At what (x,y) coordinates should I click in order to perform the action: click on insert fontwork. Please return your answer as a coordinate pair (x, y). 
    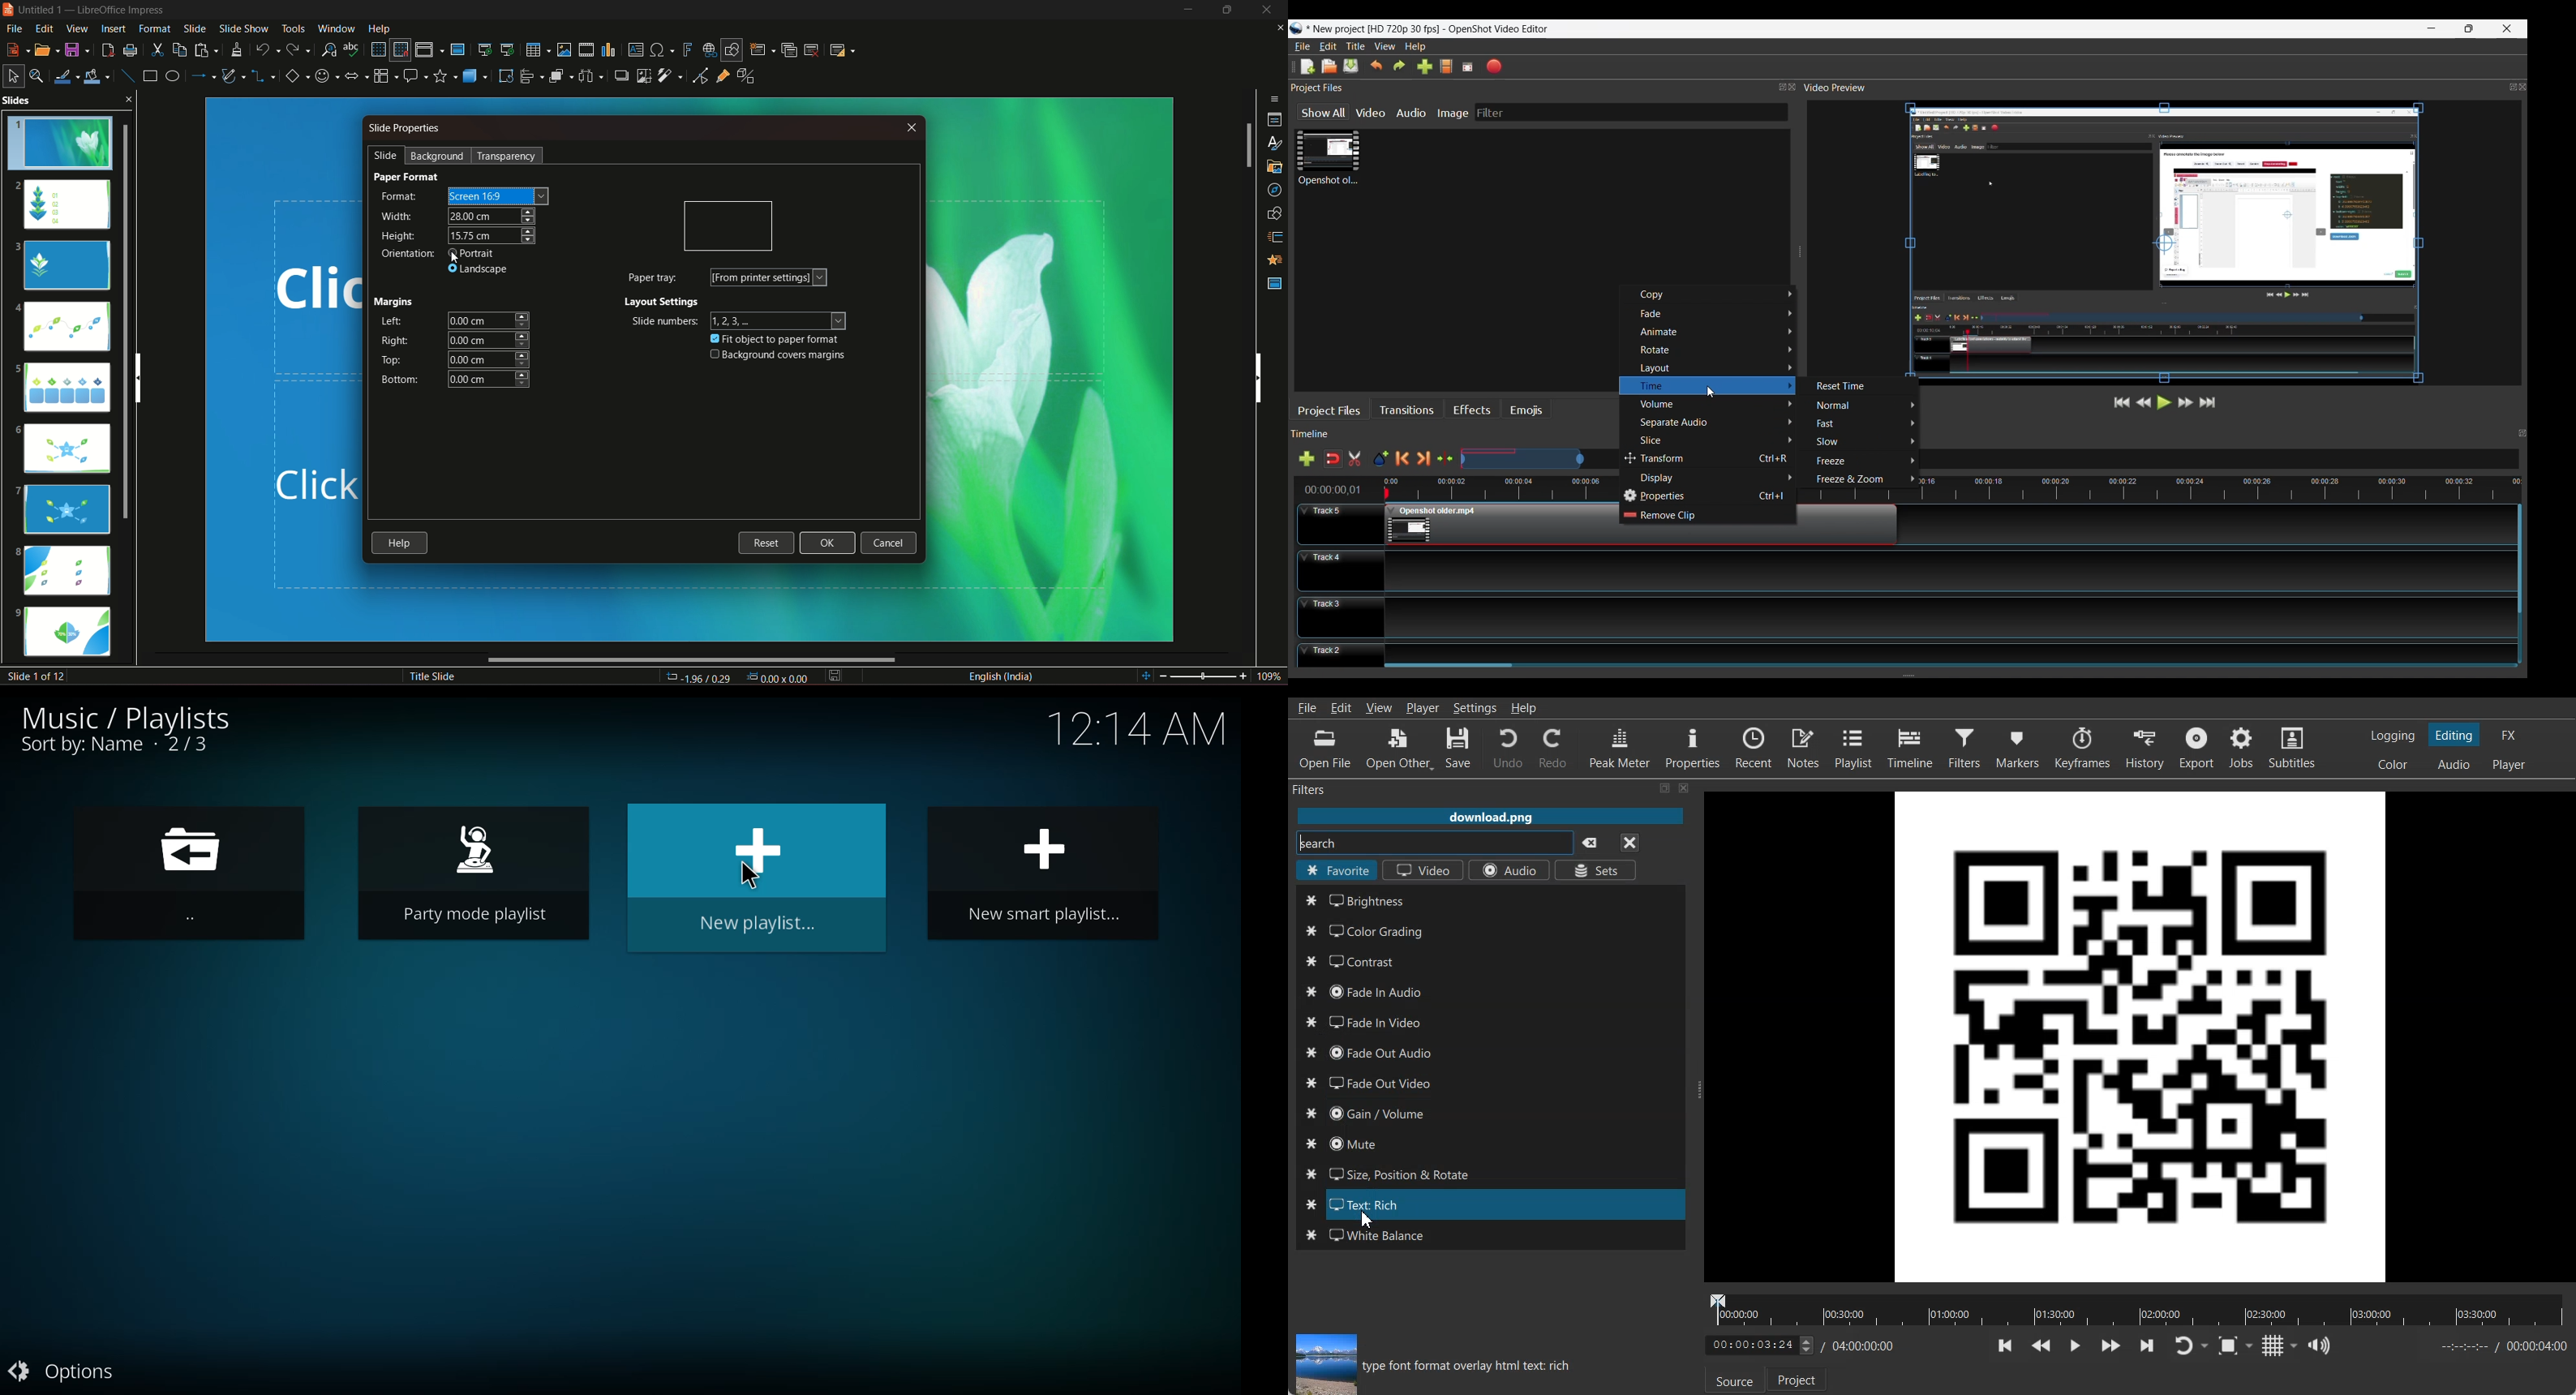
    Looking at the image, I should click on (688, 50).